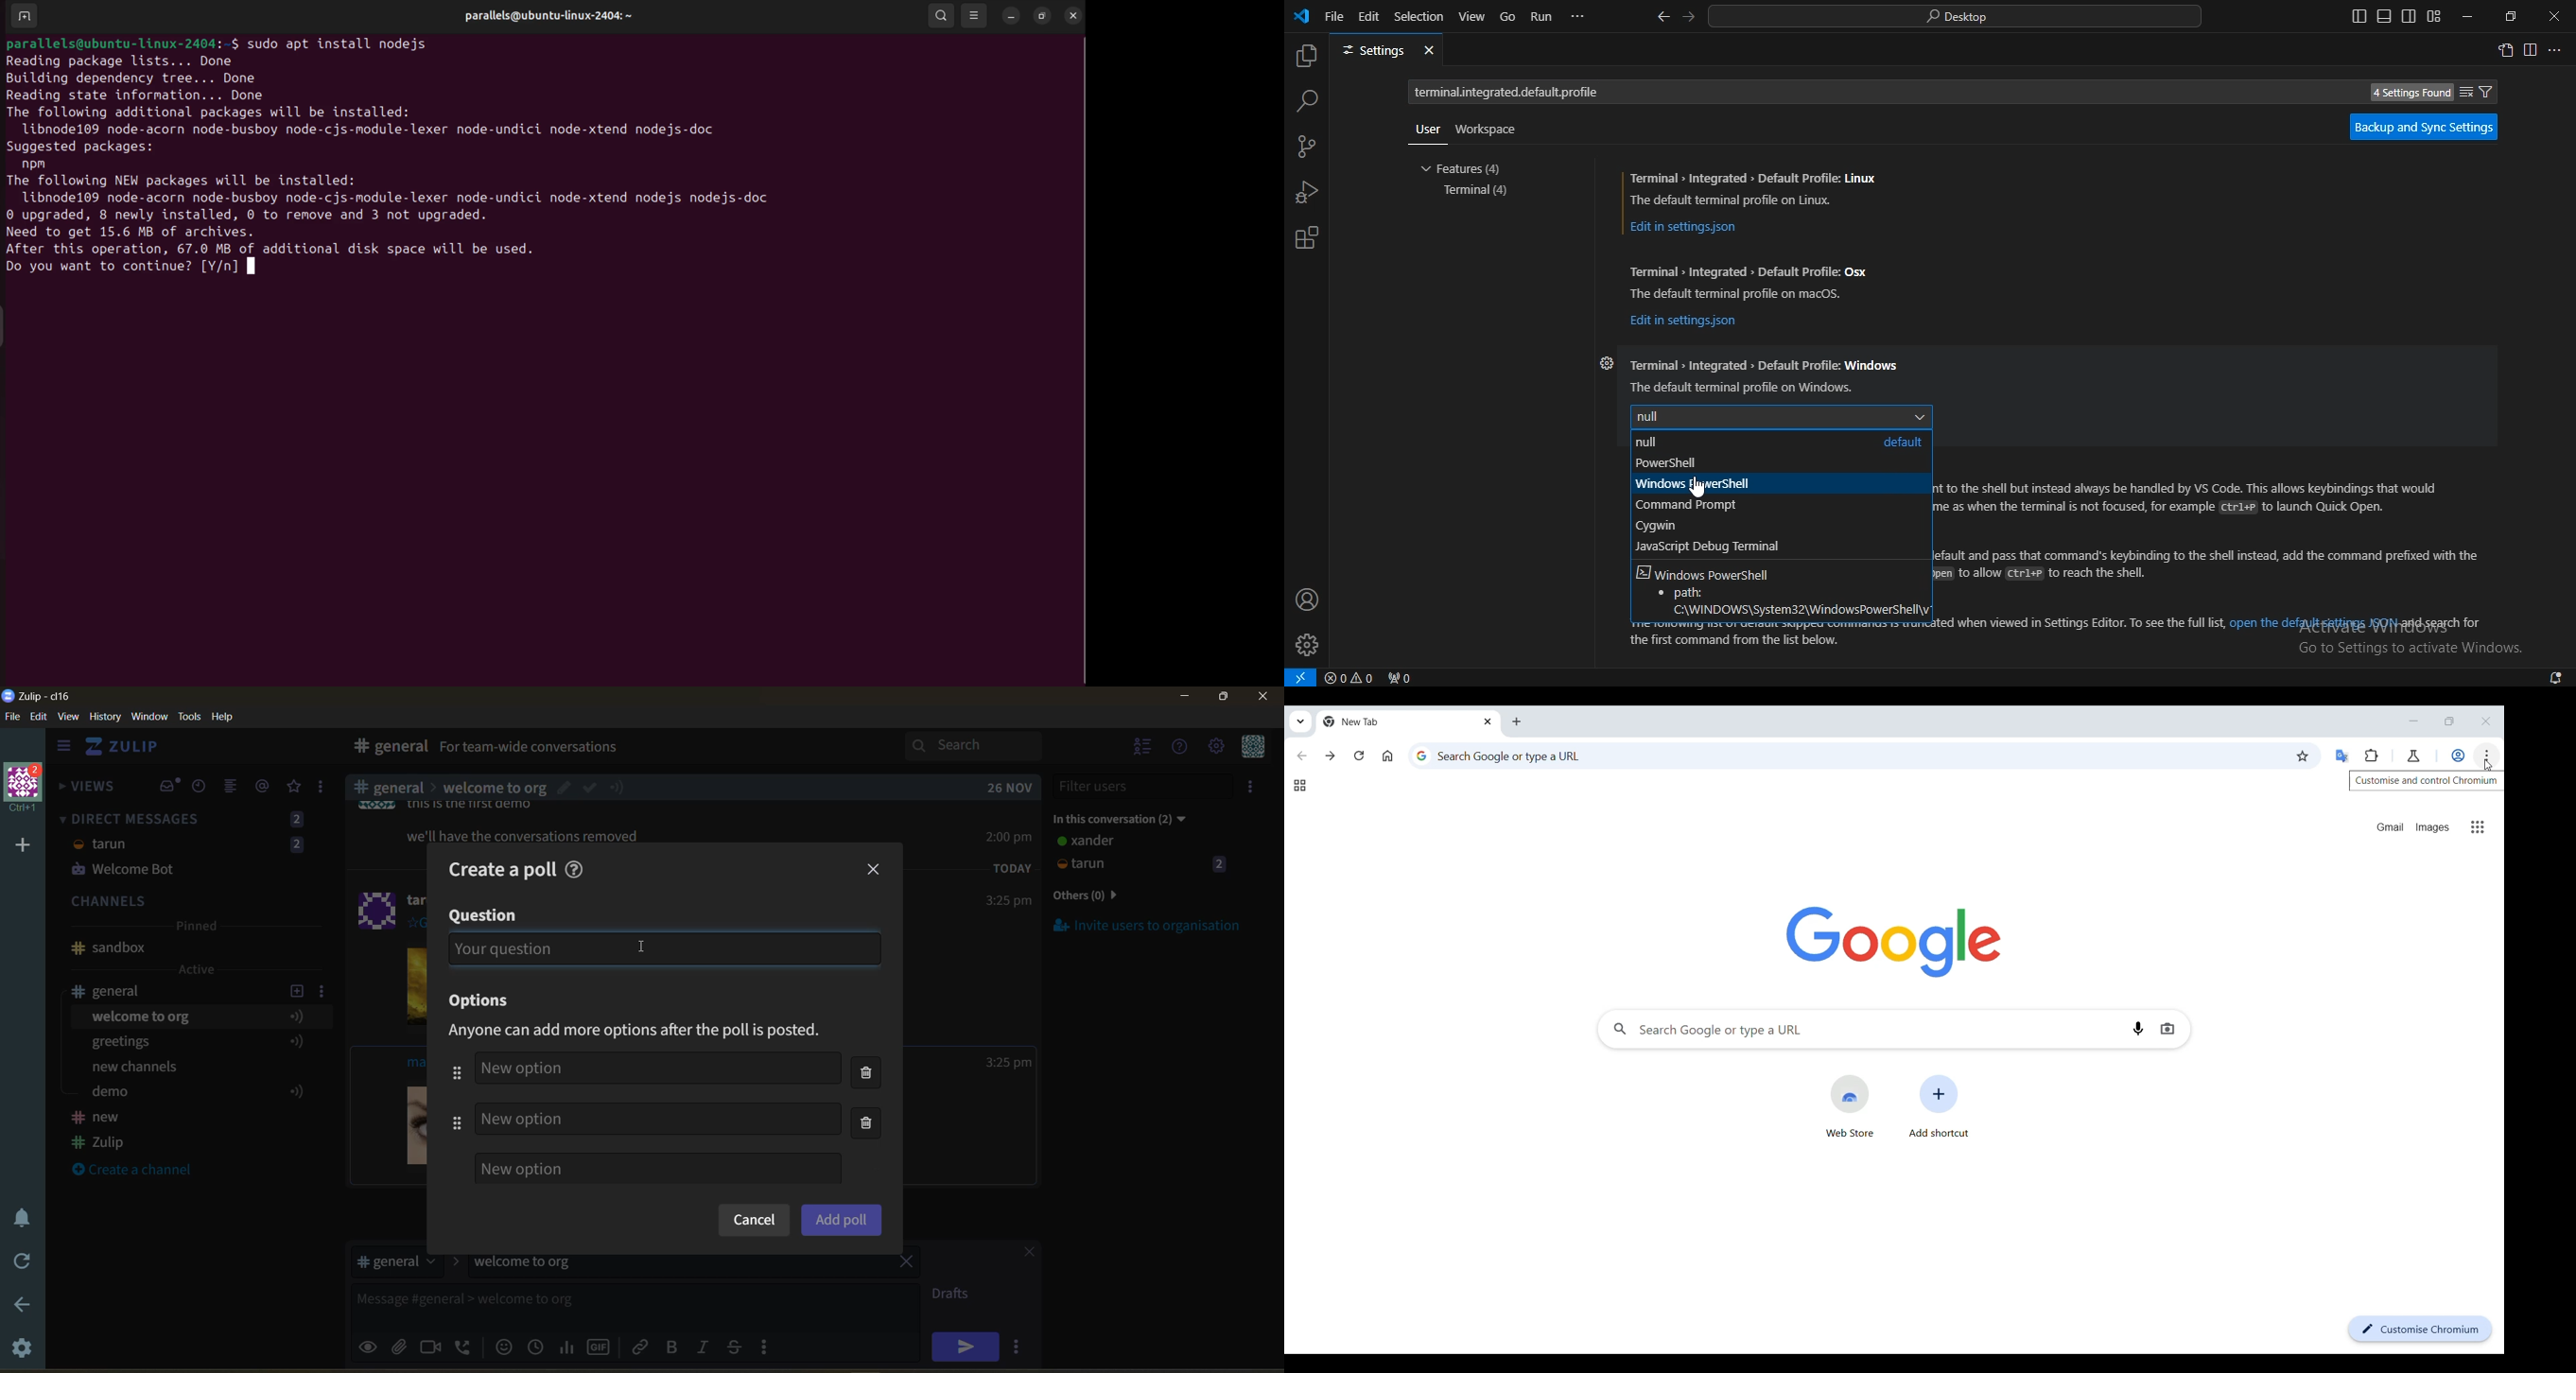  I want to click on mentions, so click(265, 786).